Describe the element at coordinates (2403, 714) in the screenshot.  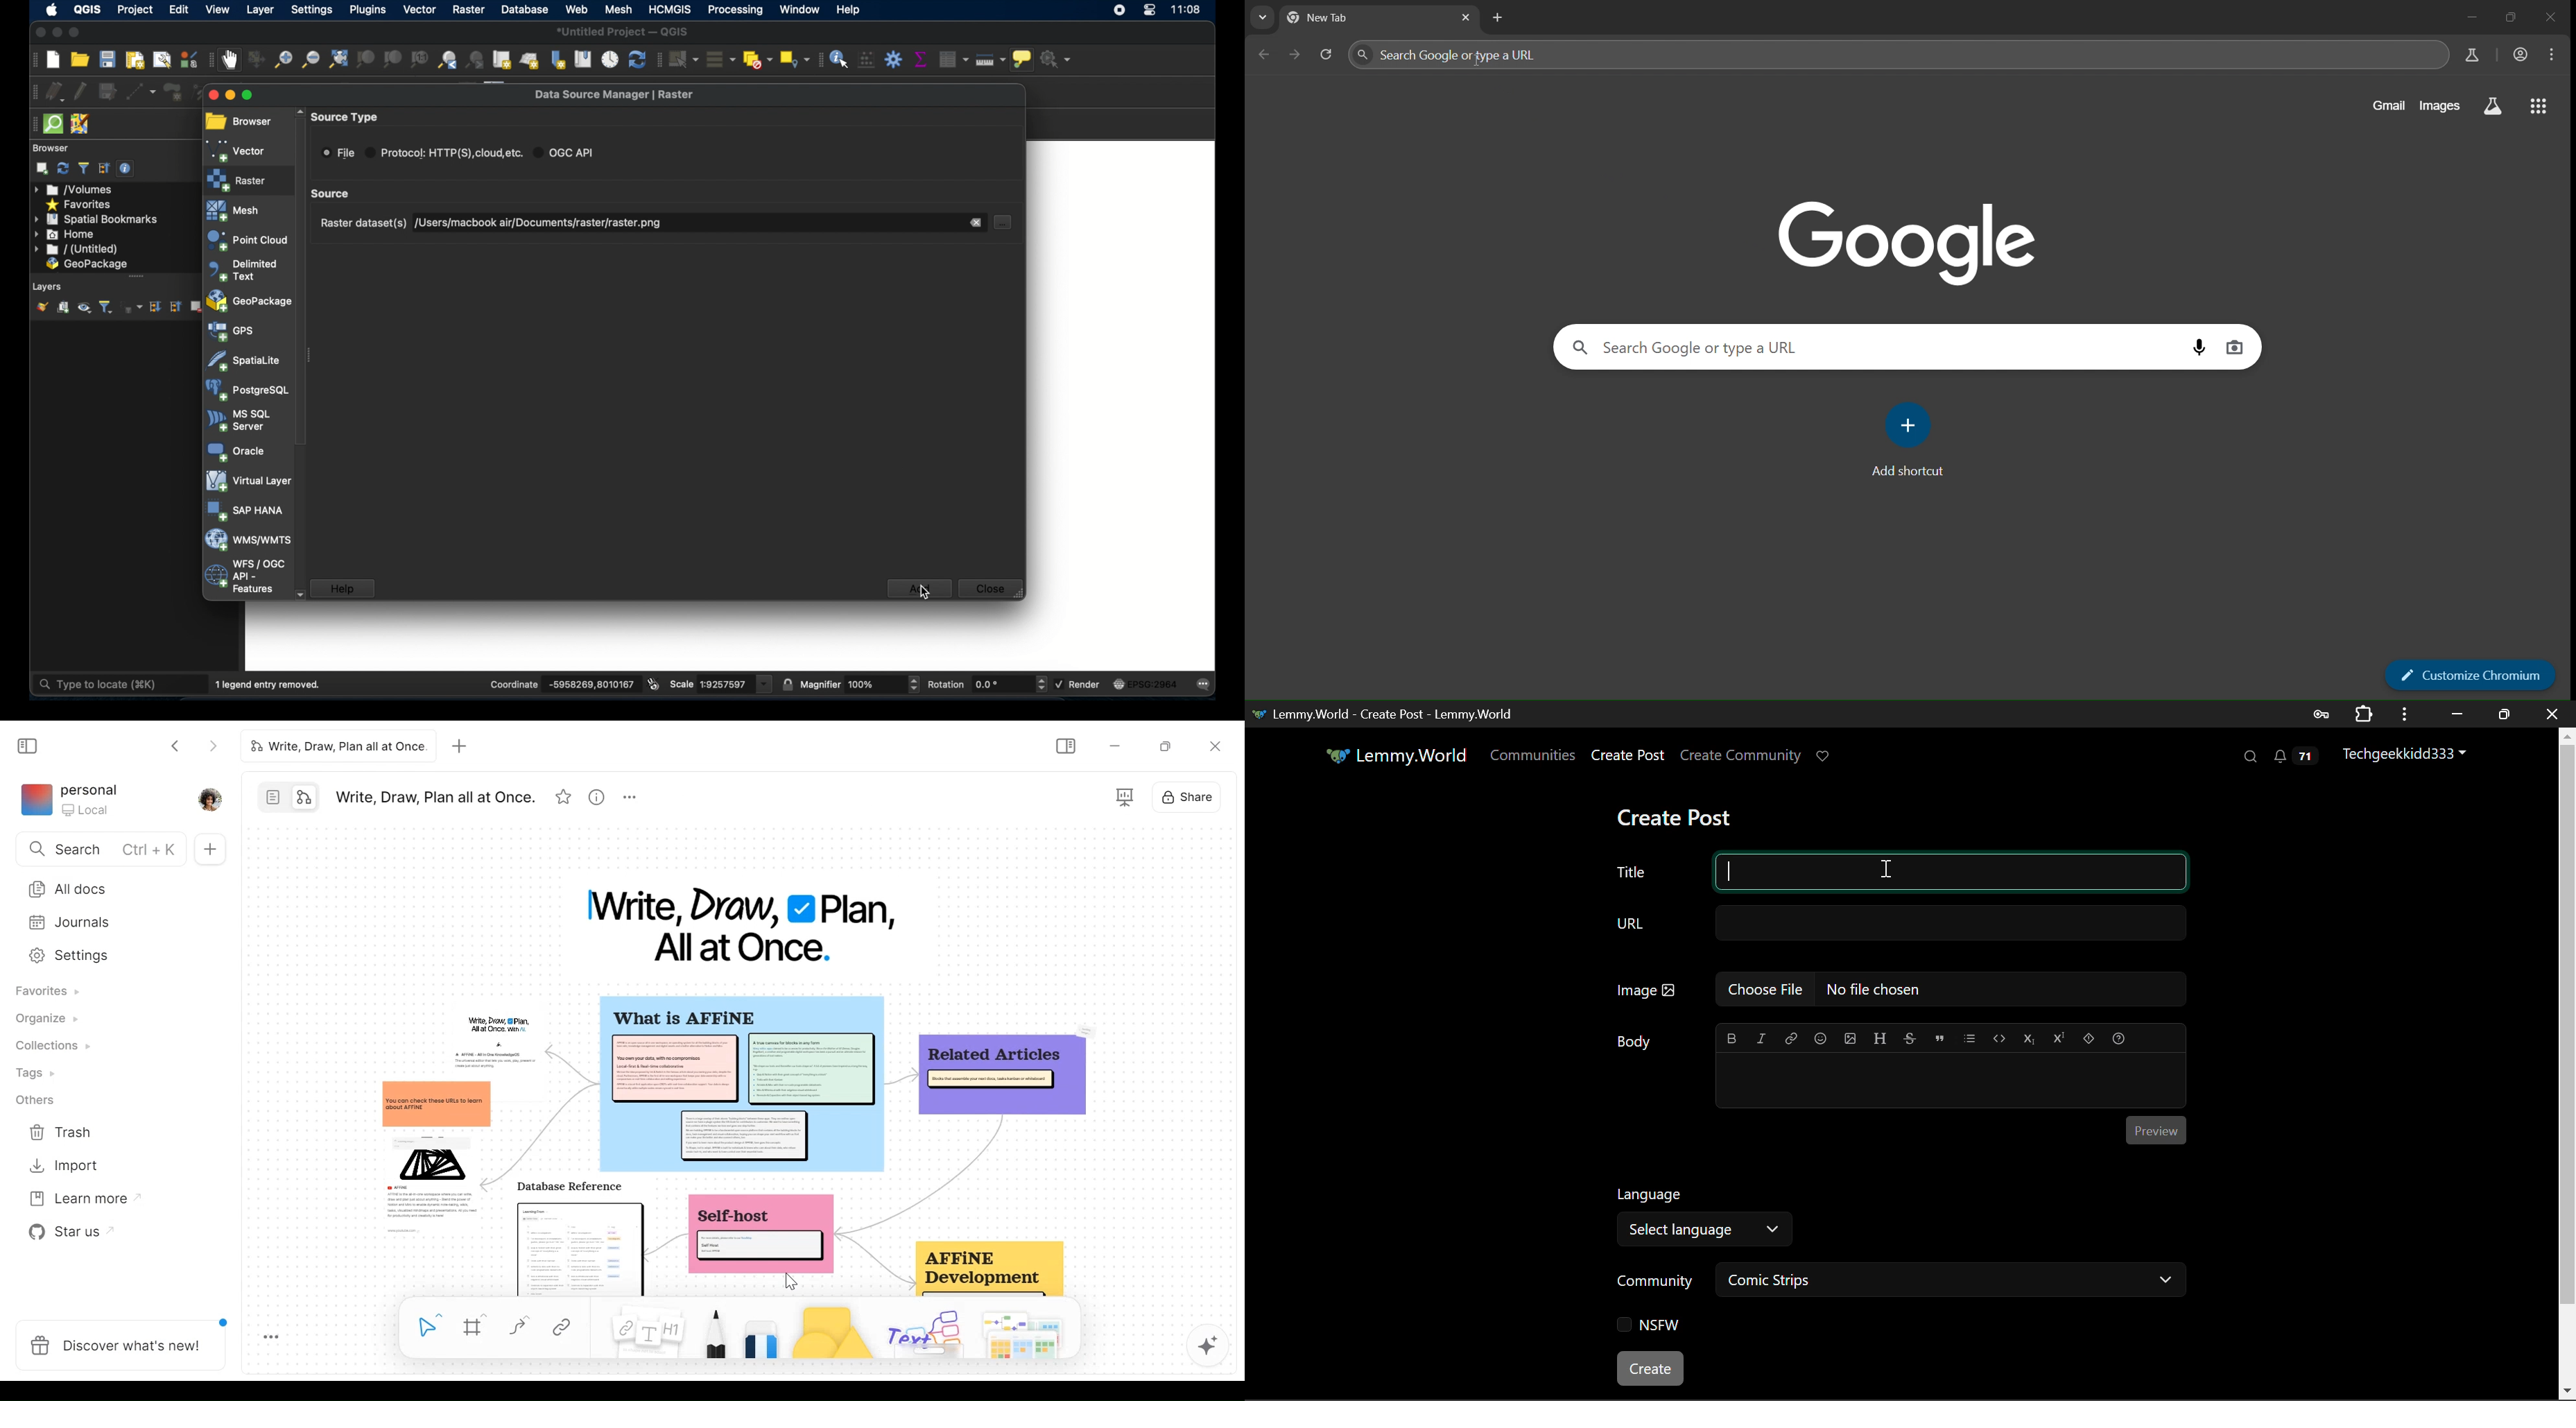
I see `Options` at that location.